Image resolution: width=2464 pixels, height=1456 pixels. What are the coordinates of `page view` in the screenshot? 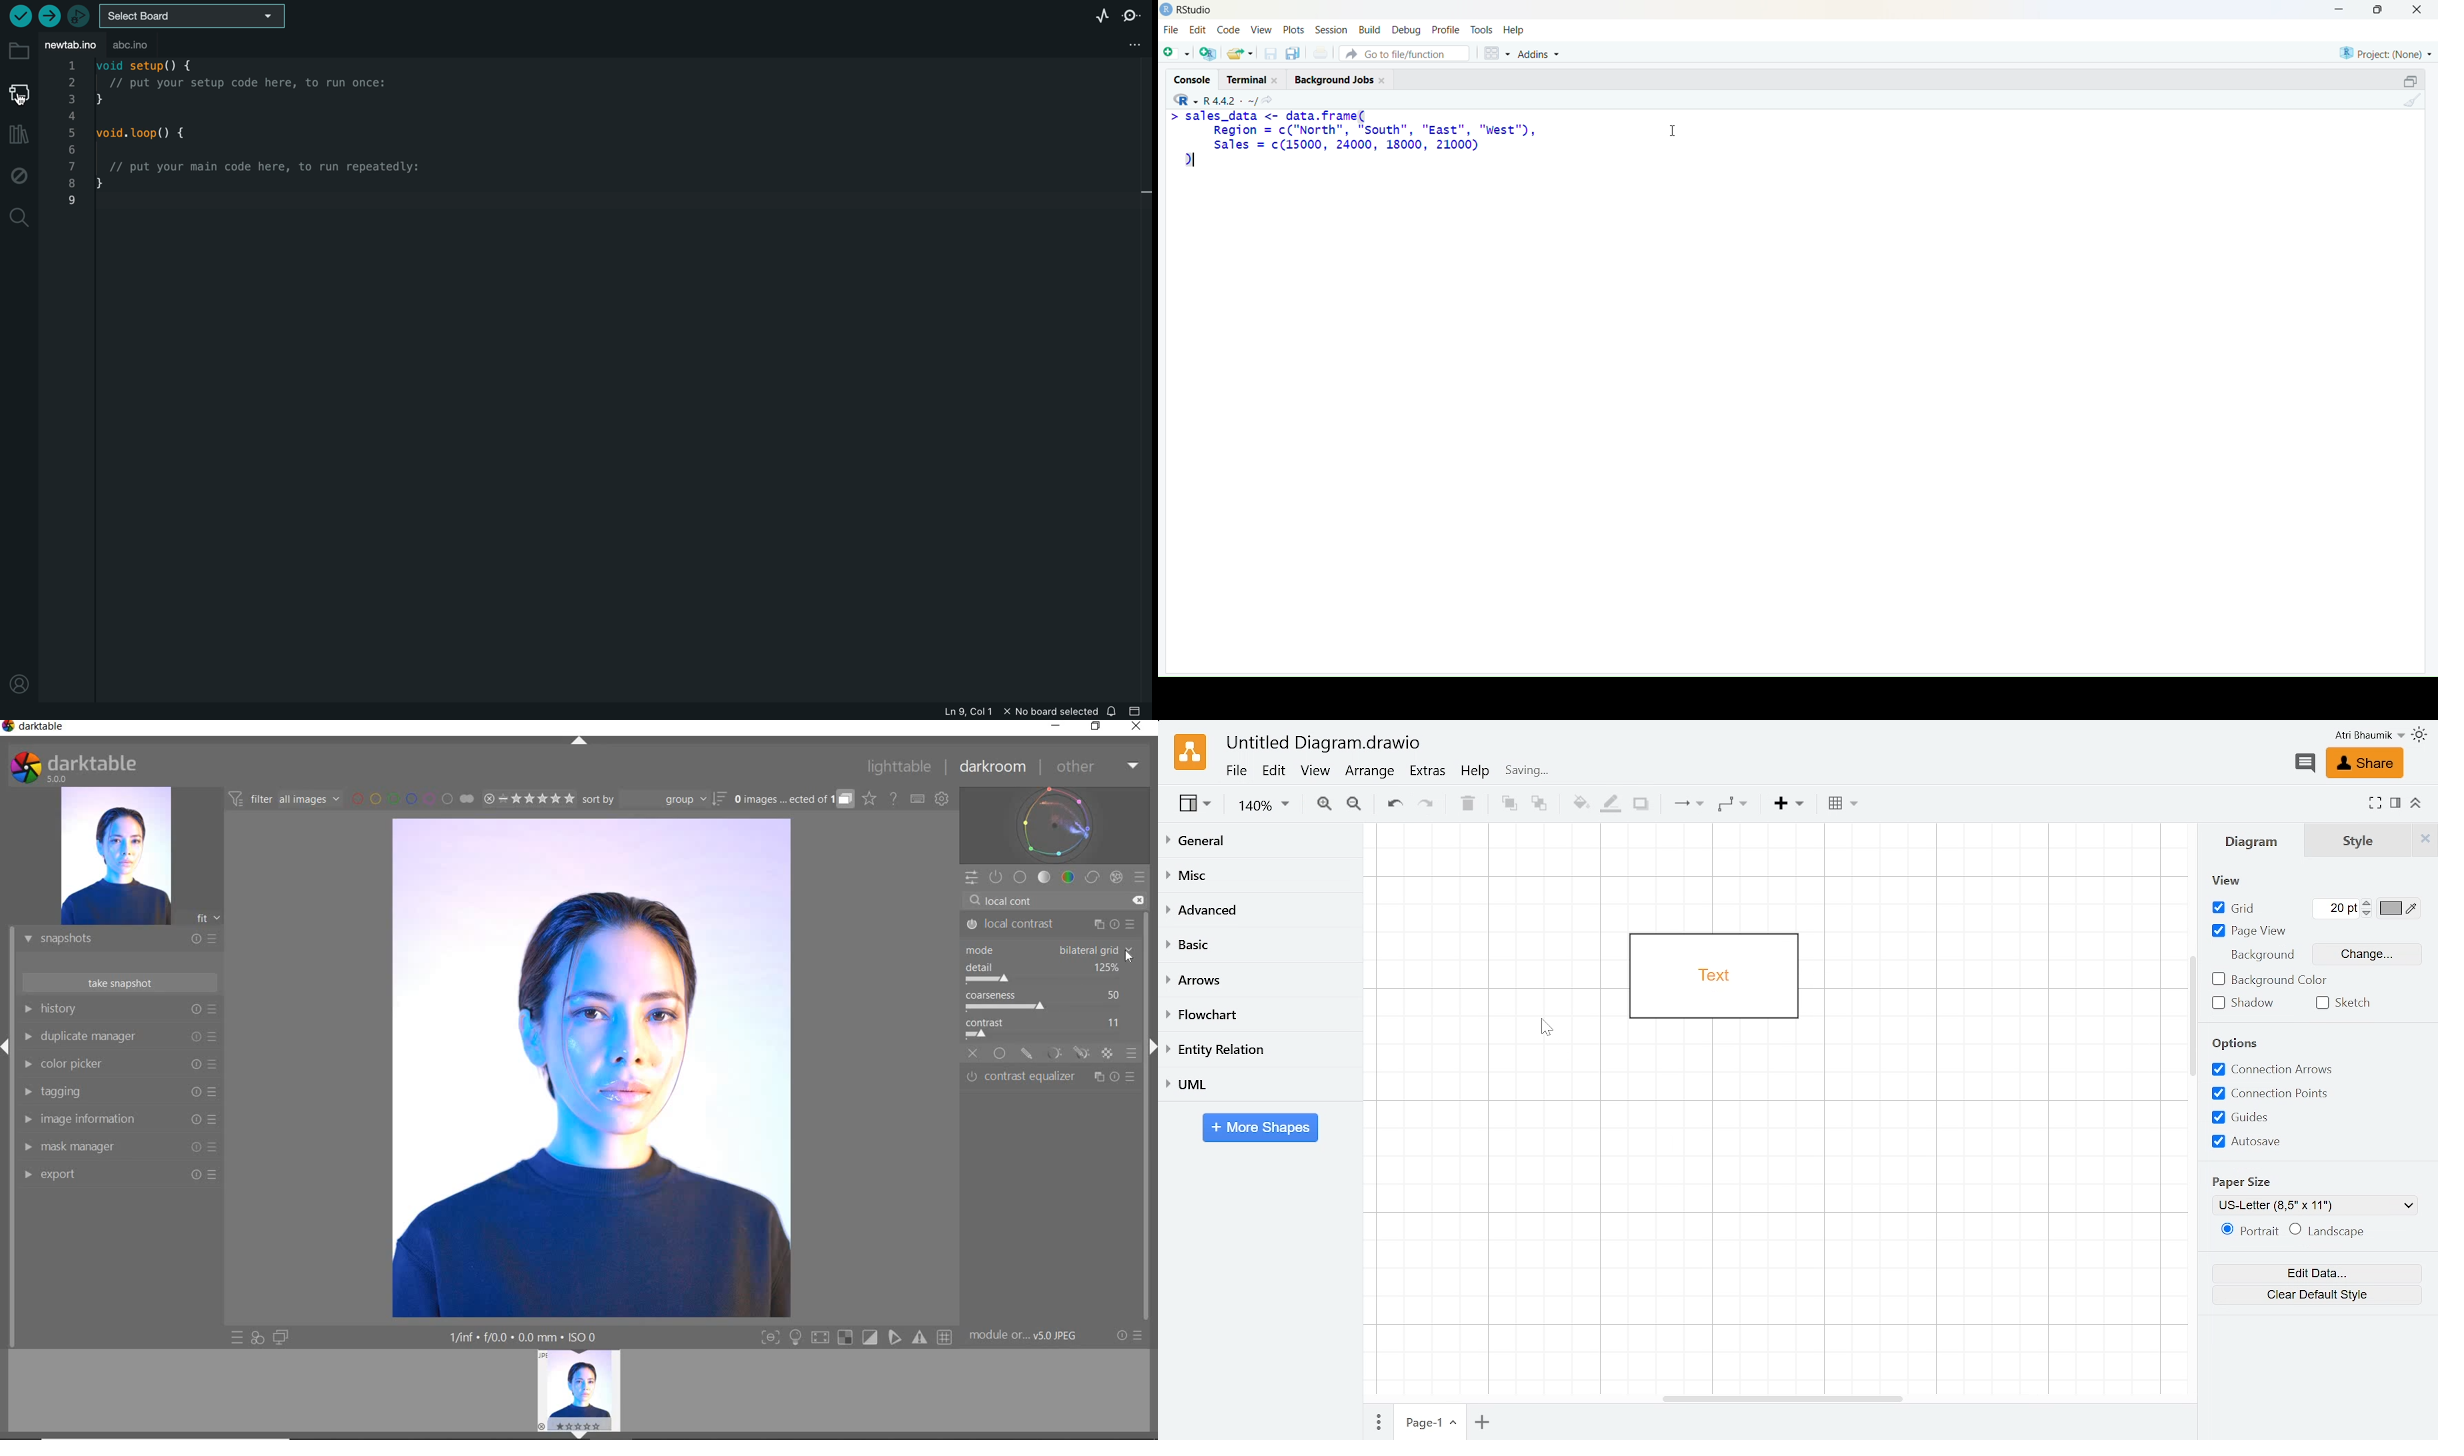 It's located at (2250, 933).